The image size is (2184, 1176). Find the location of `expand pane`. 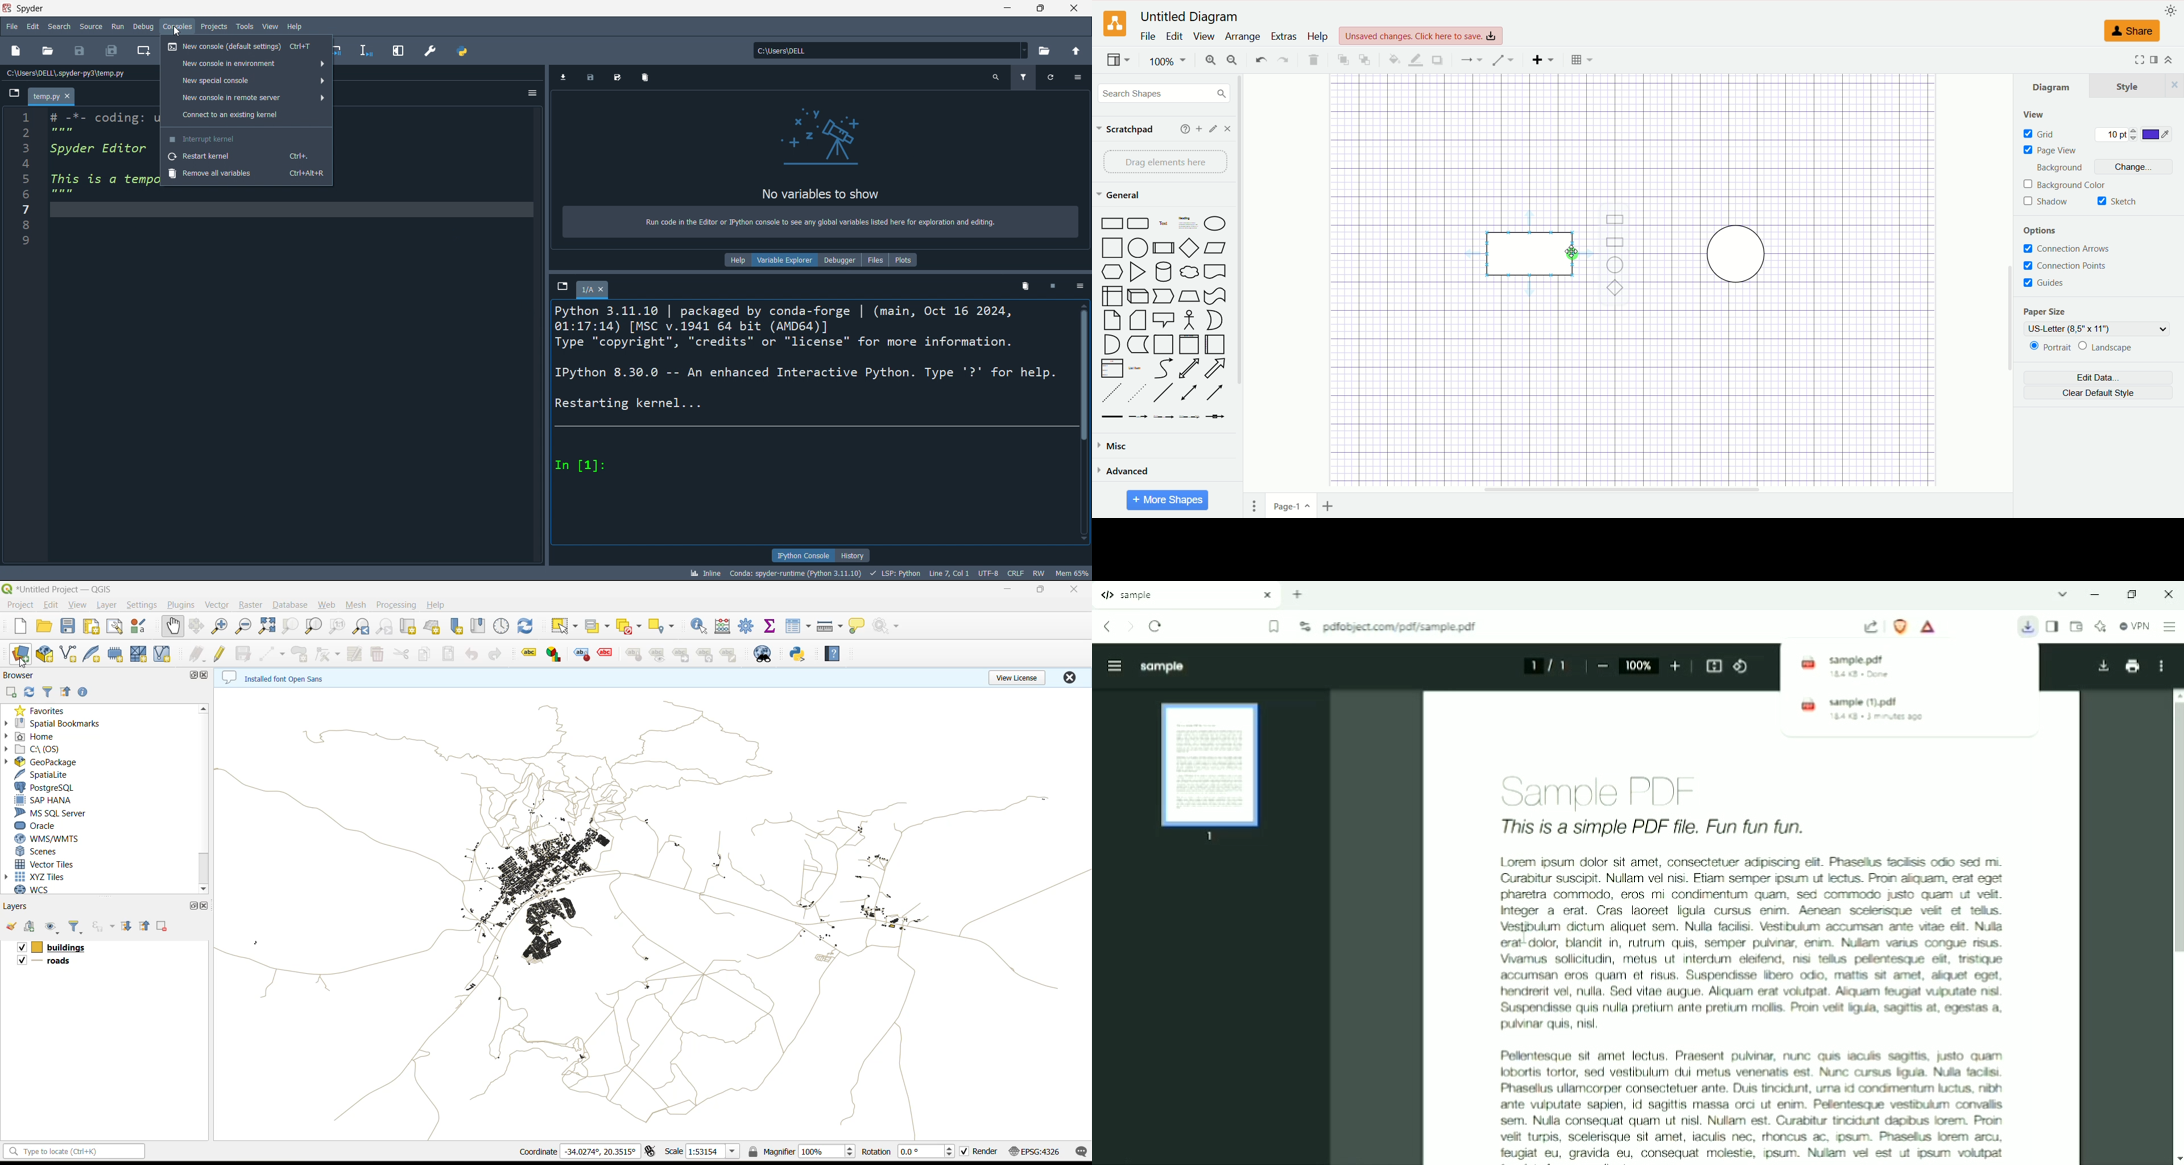

expand pane is located at coordinates (402, 53).